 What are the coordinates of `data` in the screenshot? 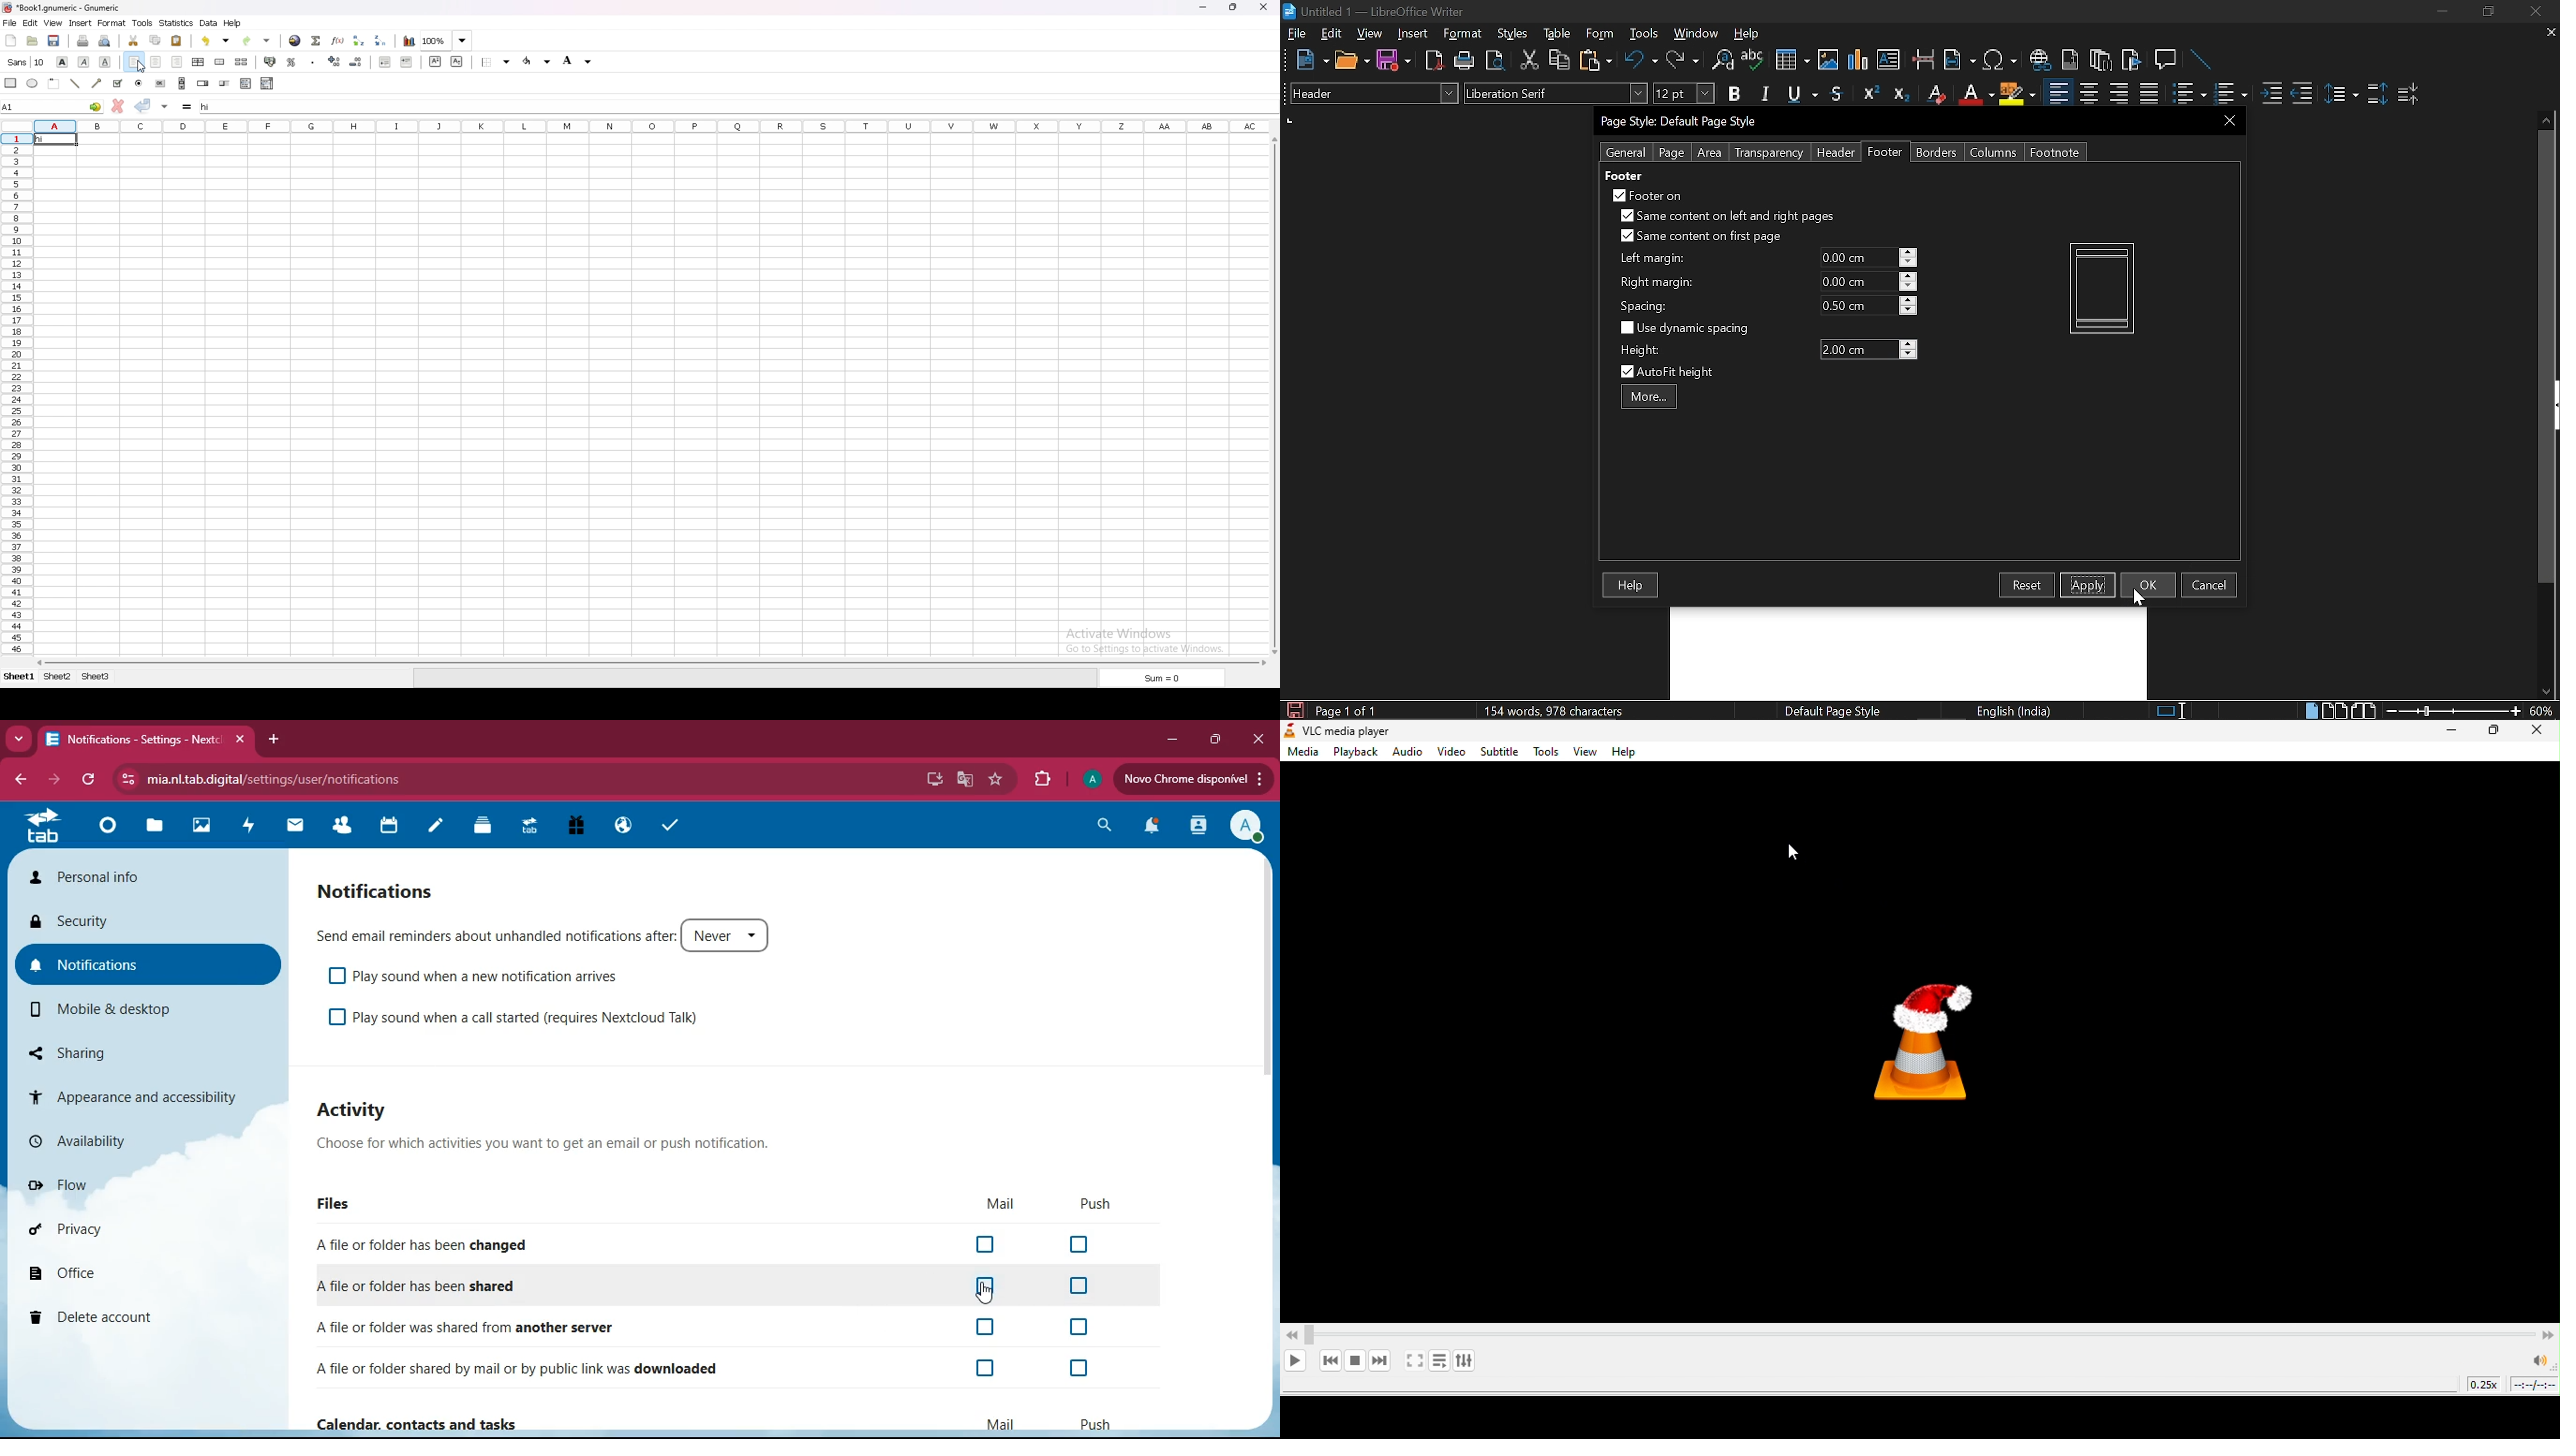 It's located at (209, 23).